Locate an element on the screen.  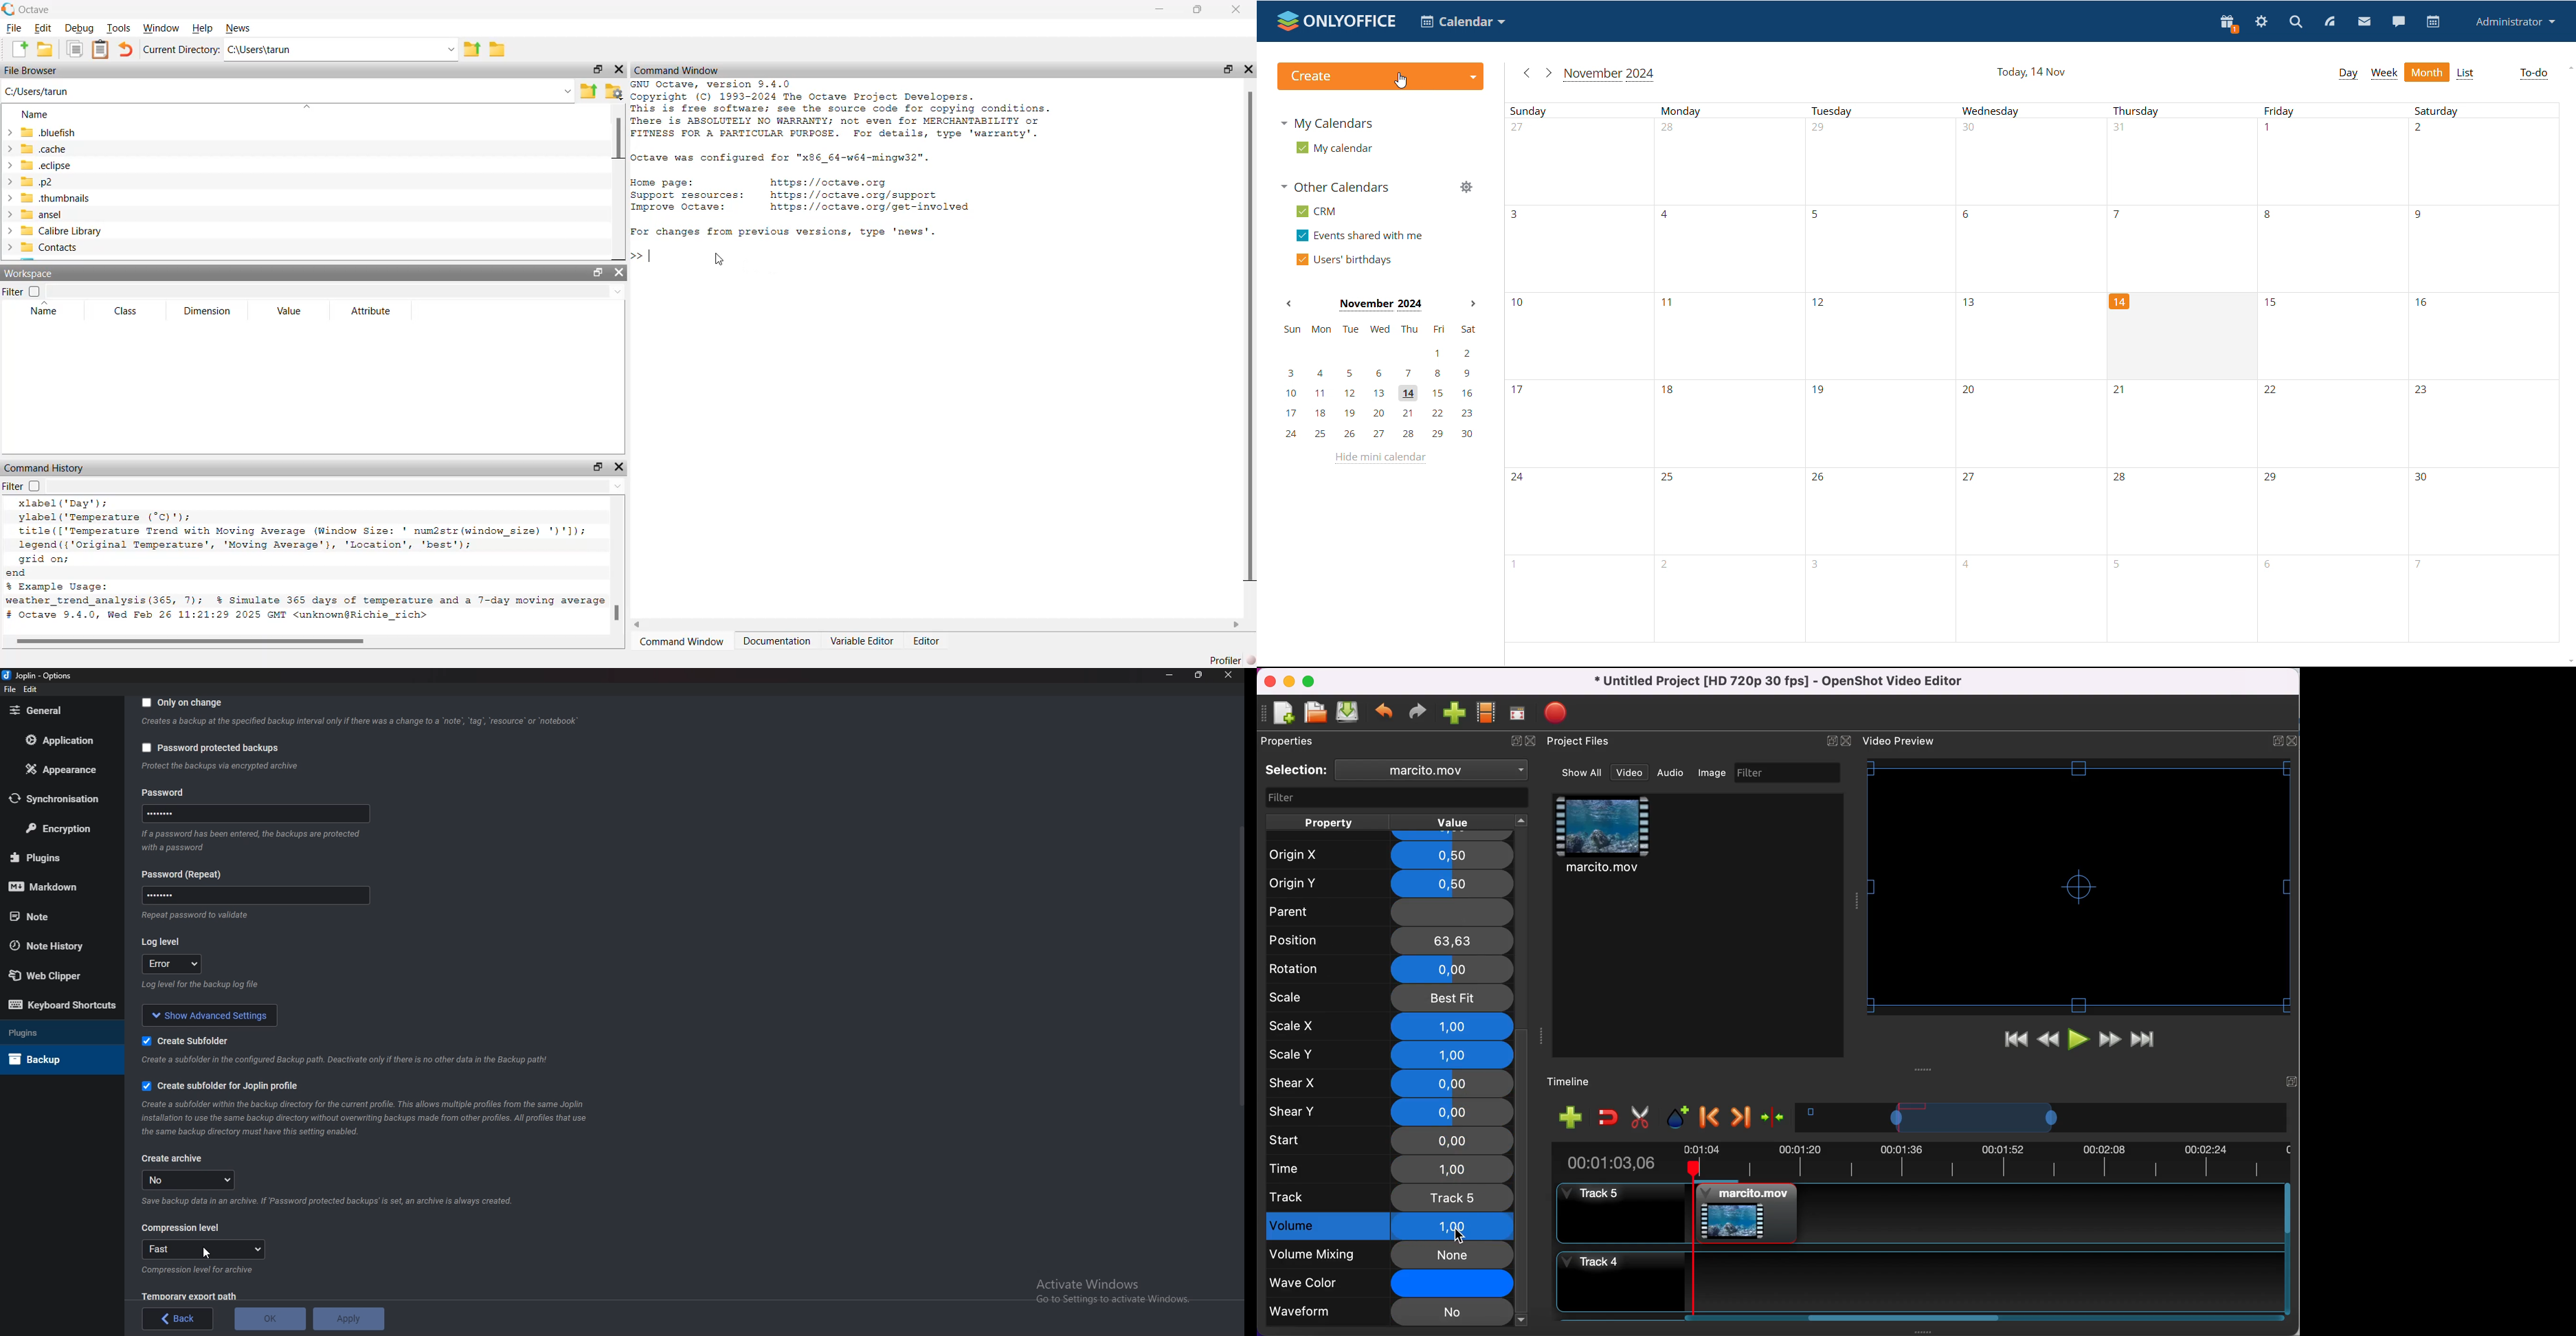
Joplin is located at coordinates (36, 676).